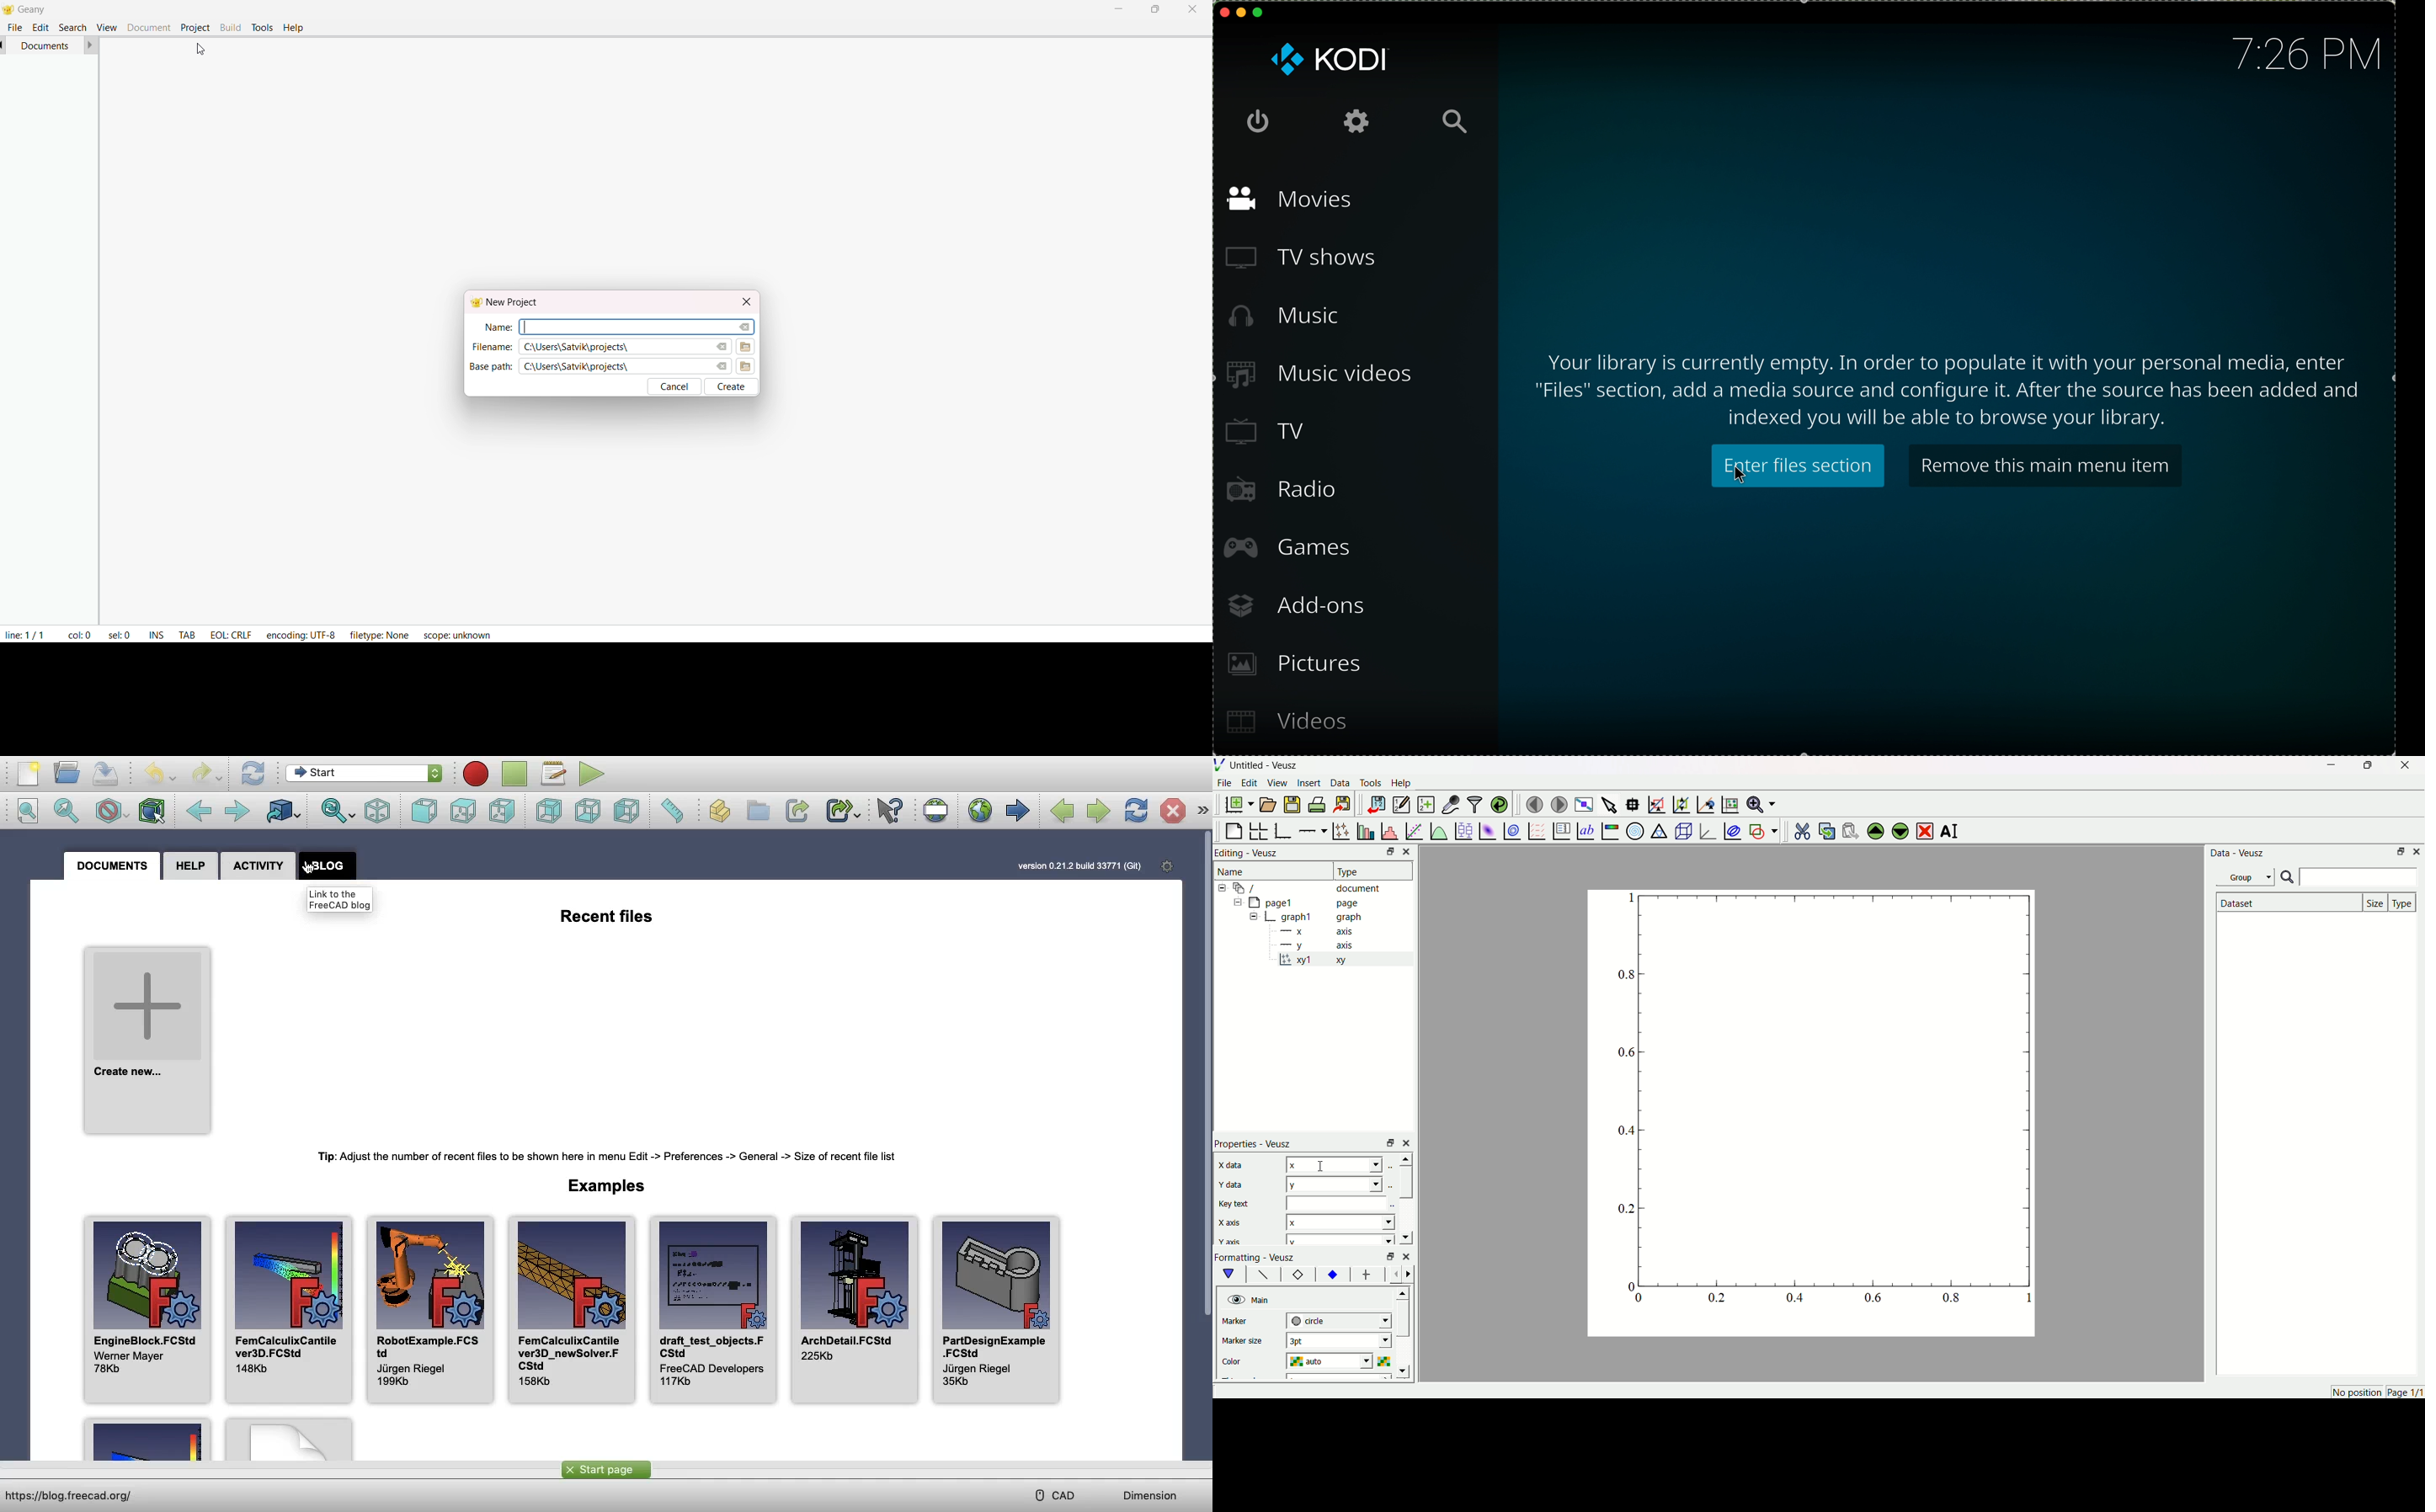 This screenshot has height=1512, width=2436. I want to click on close, so click(1406, 1255).